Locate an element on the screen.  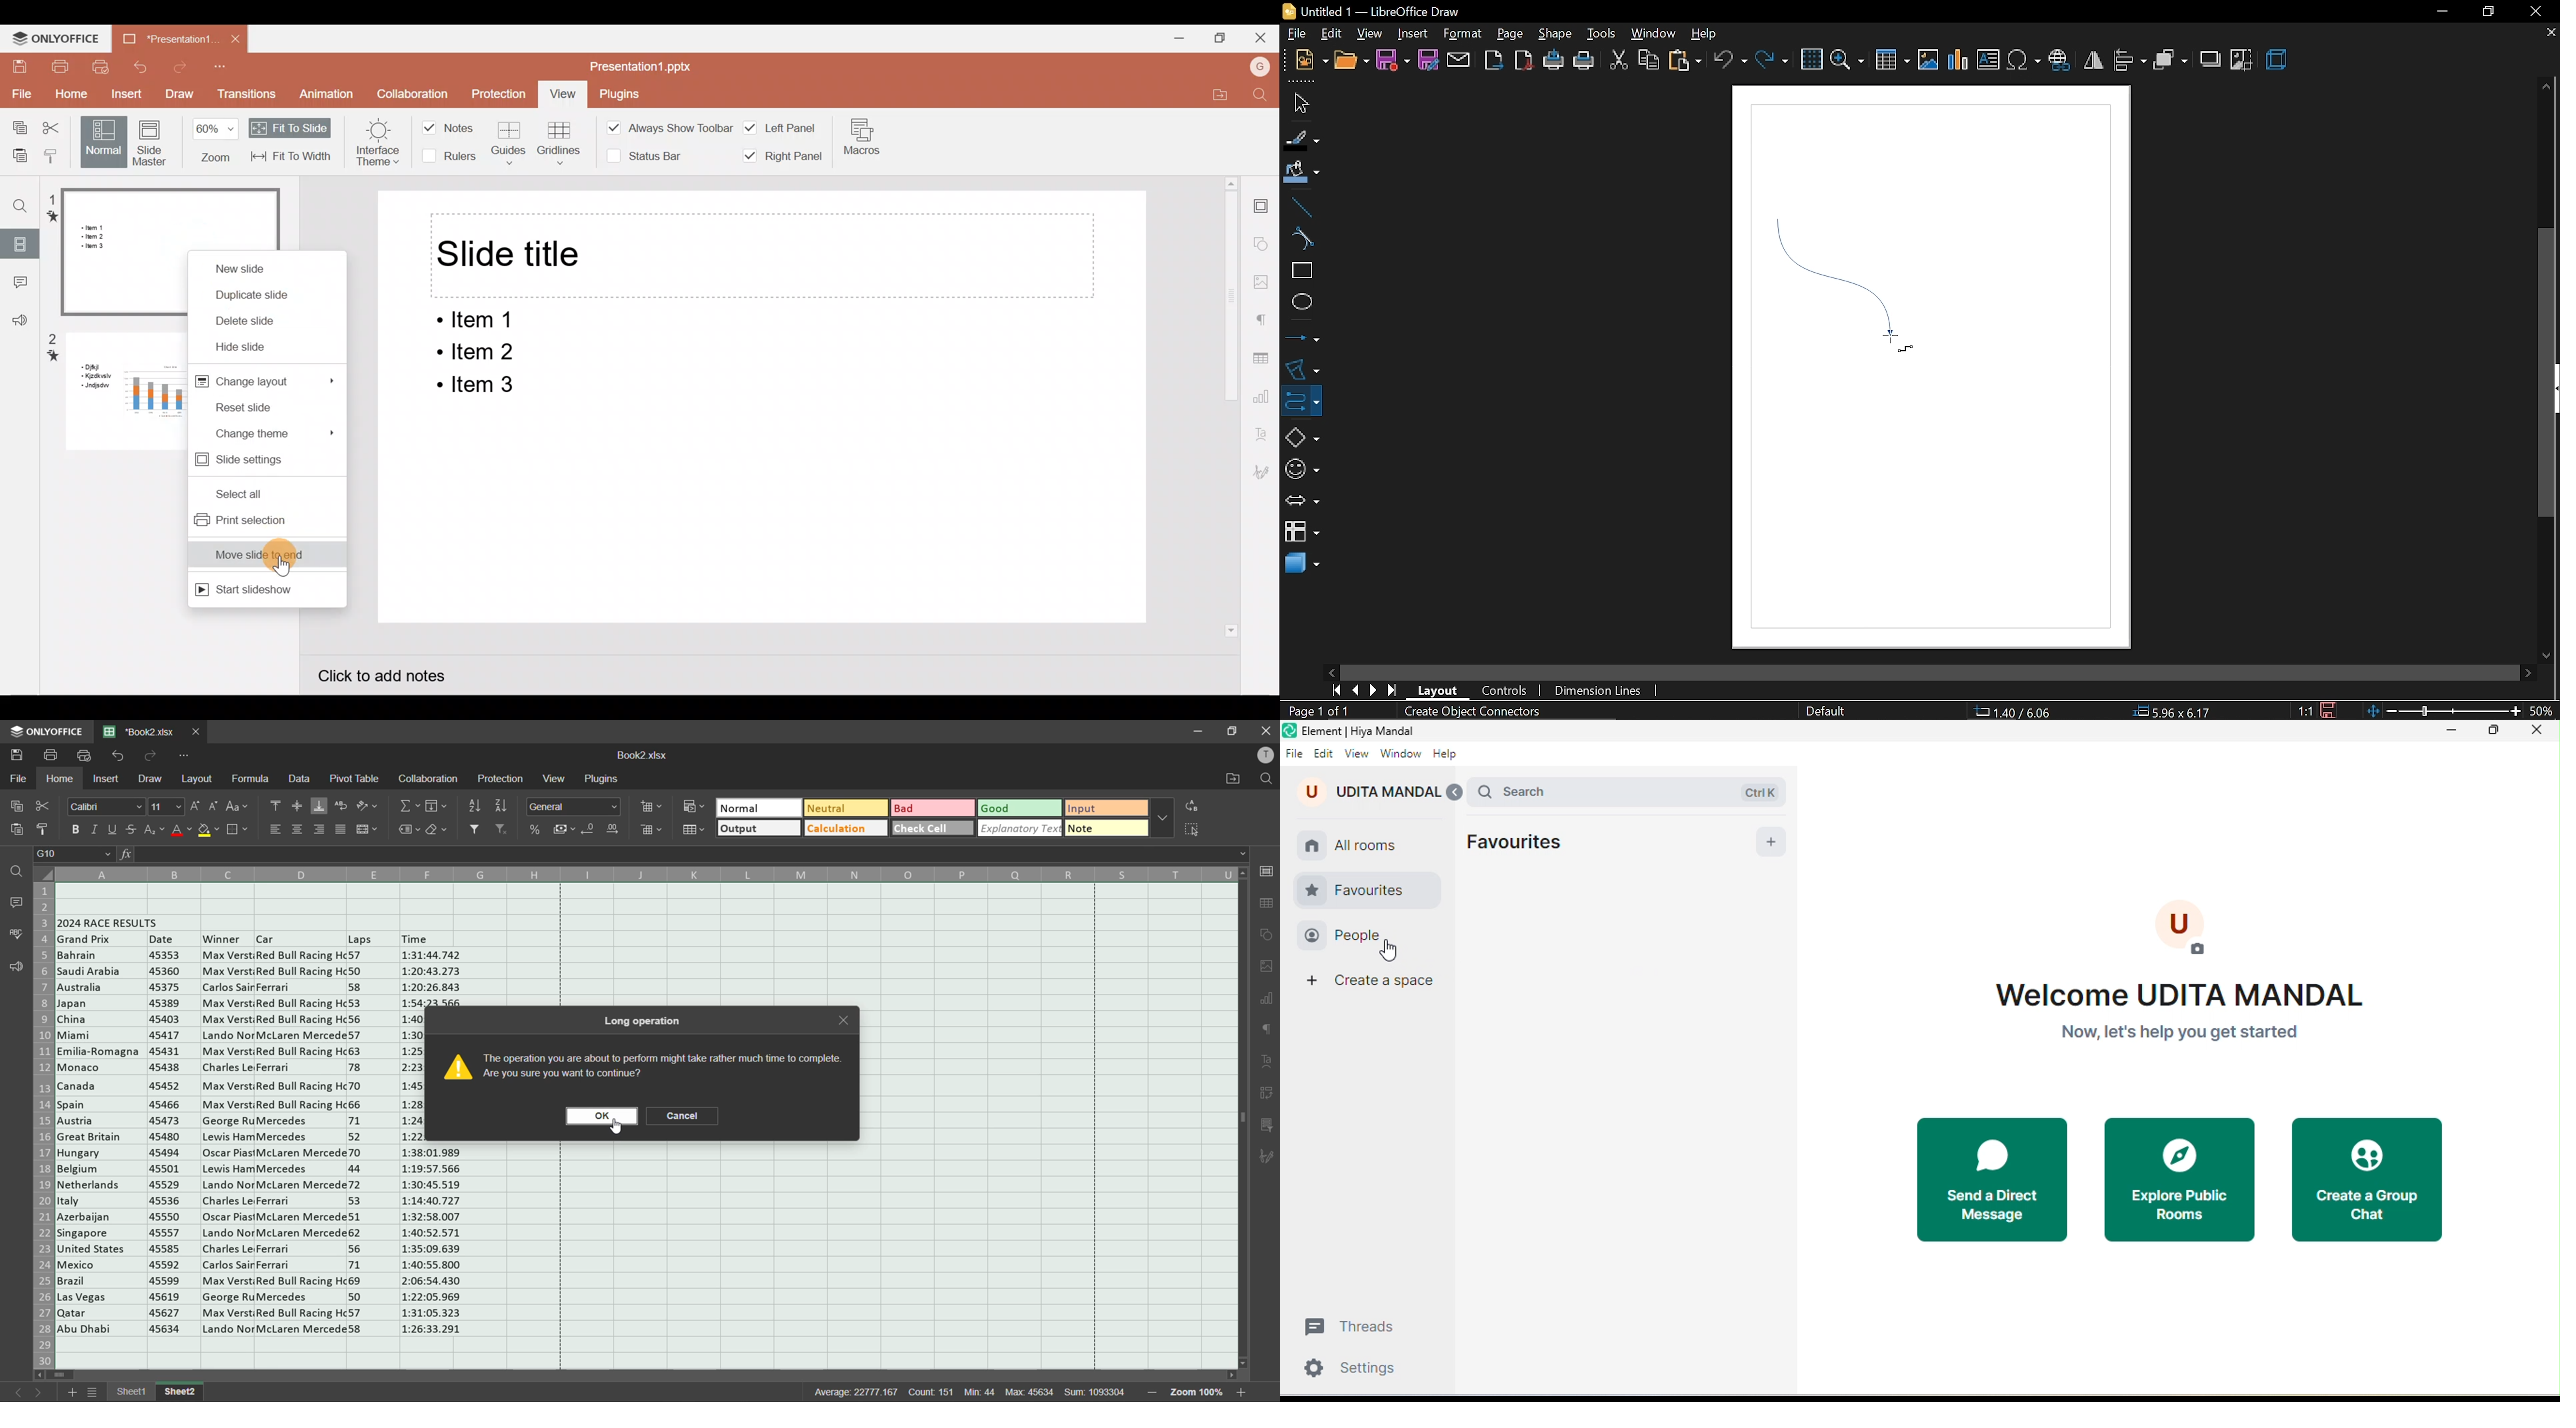
Close document is located at coordinates (235, 37).